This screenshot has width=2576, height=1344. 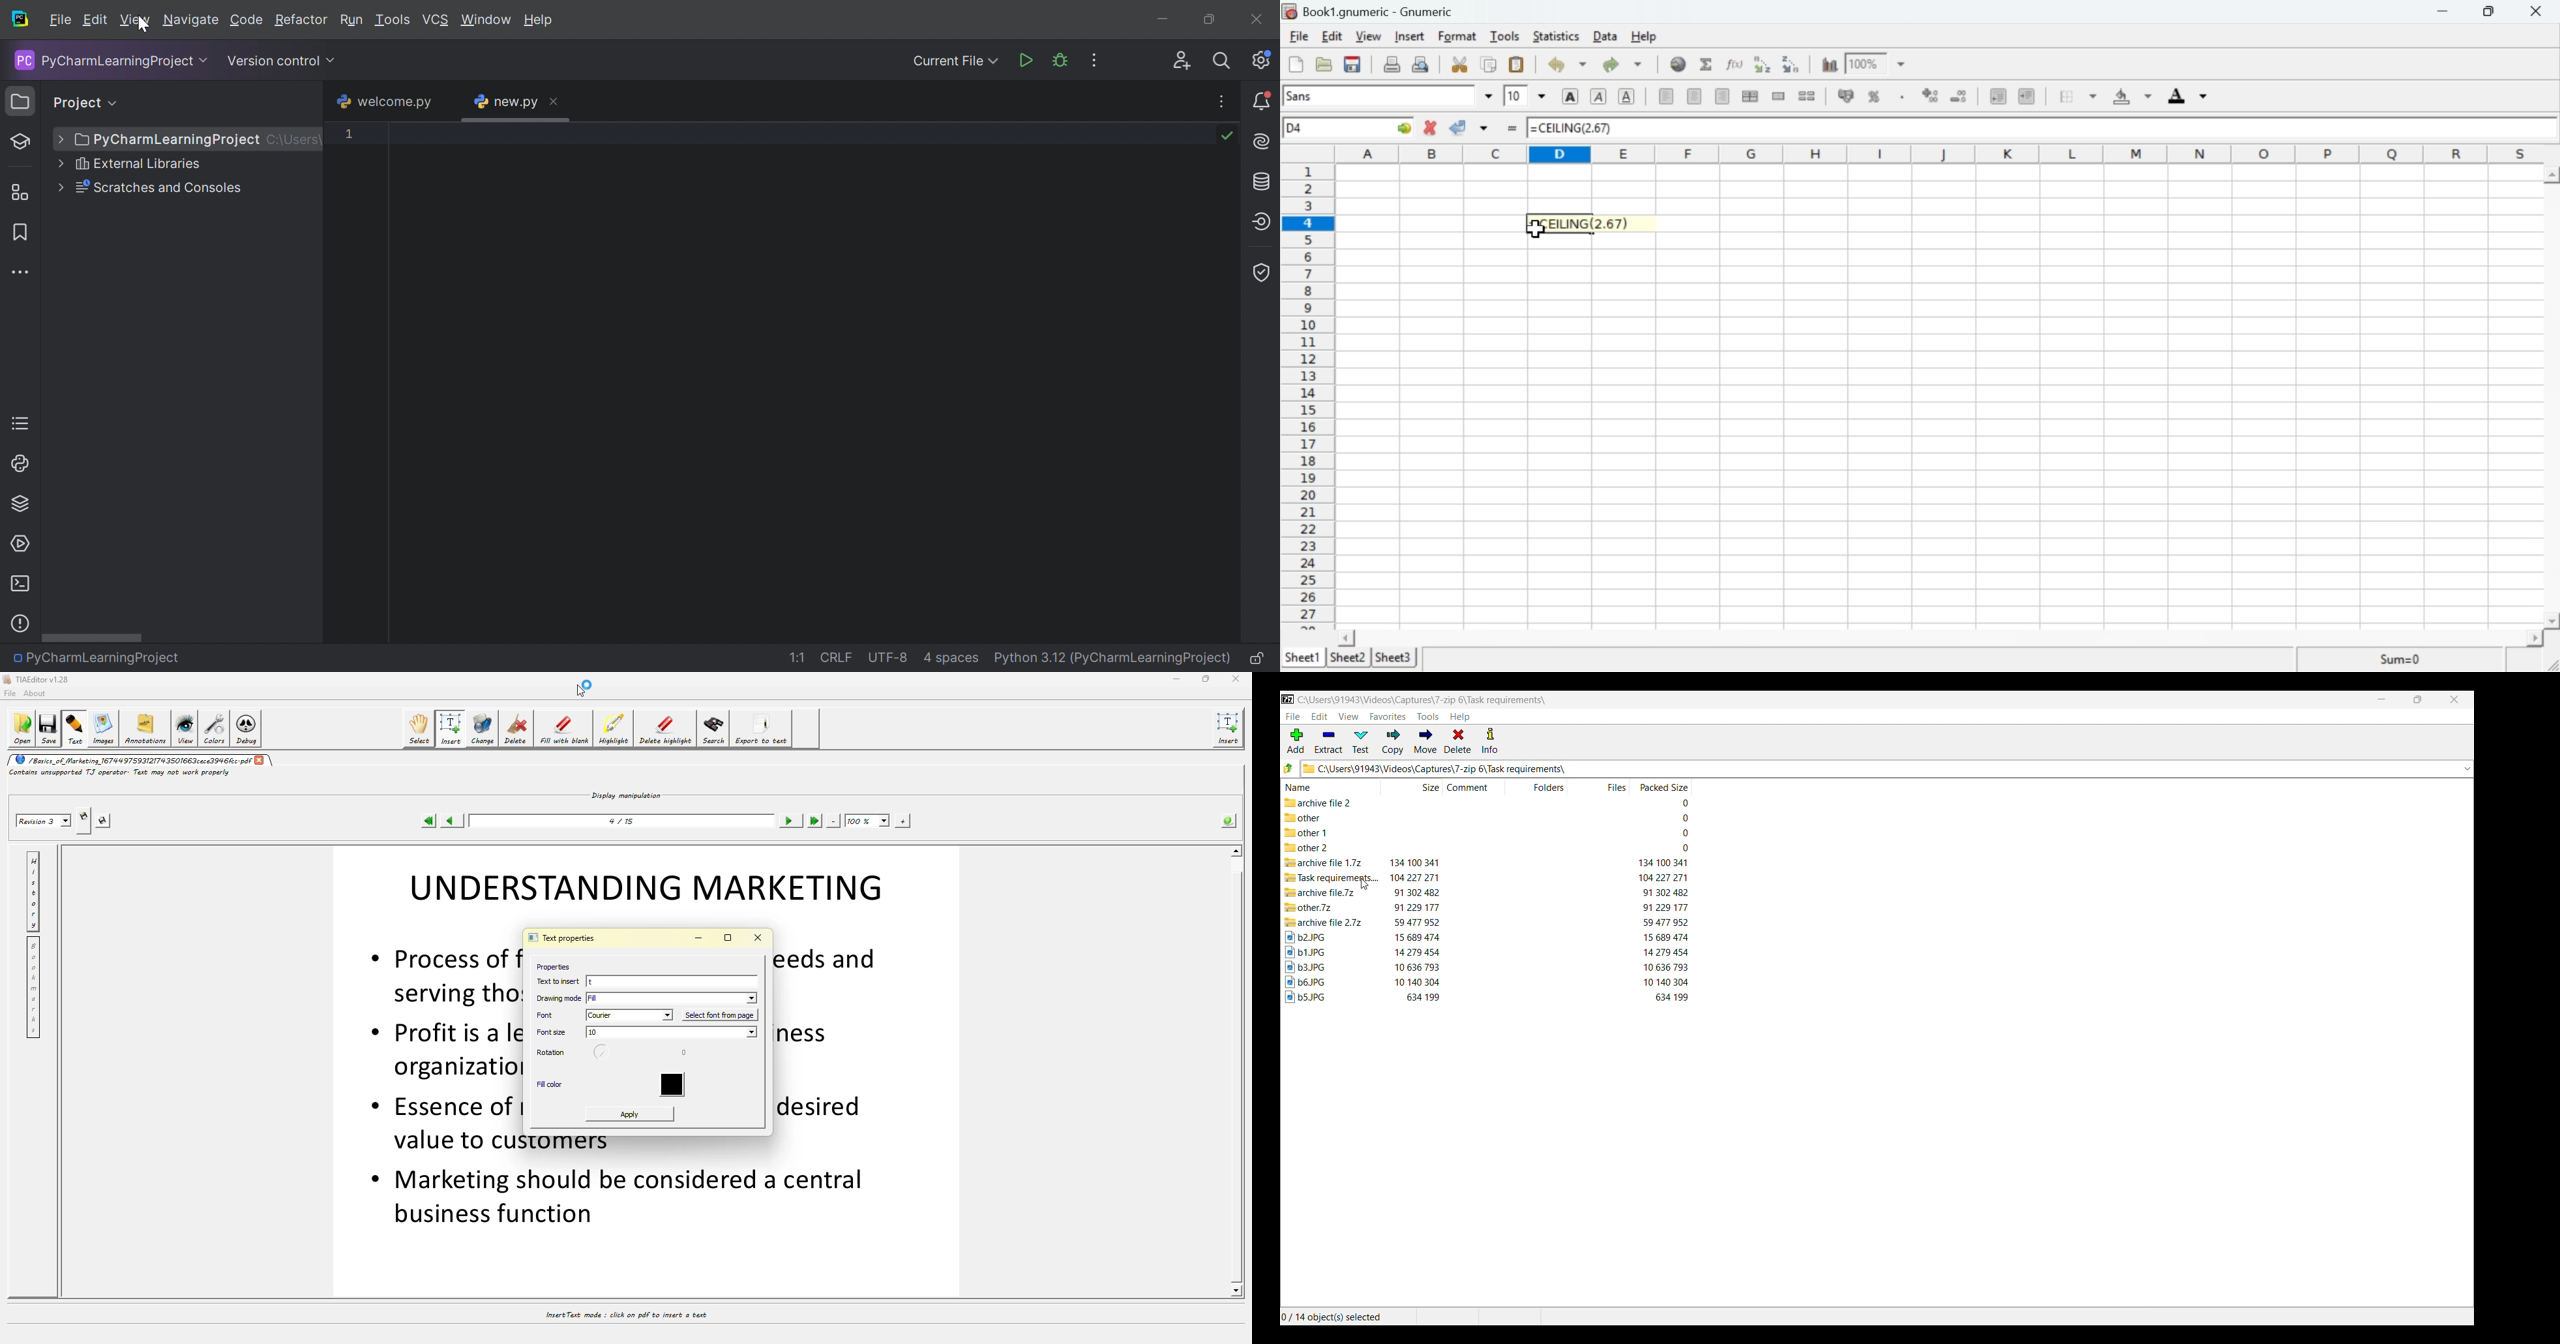 I want to click on icon, so click(x=1290, y=11).